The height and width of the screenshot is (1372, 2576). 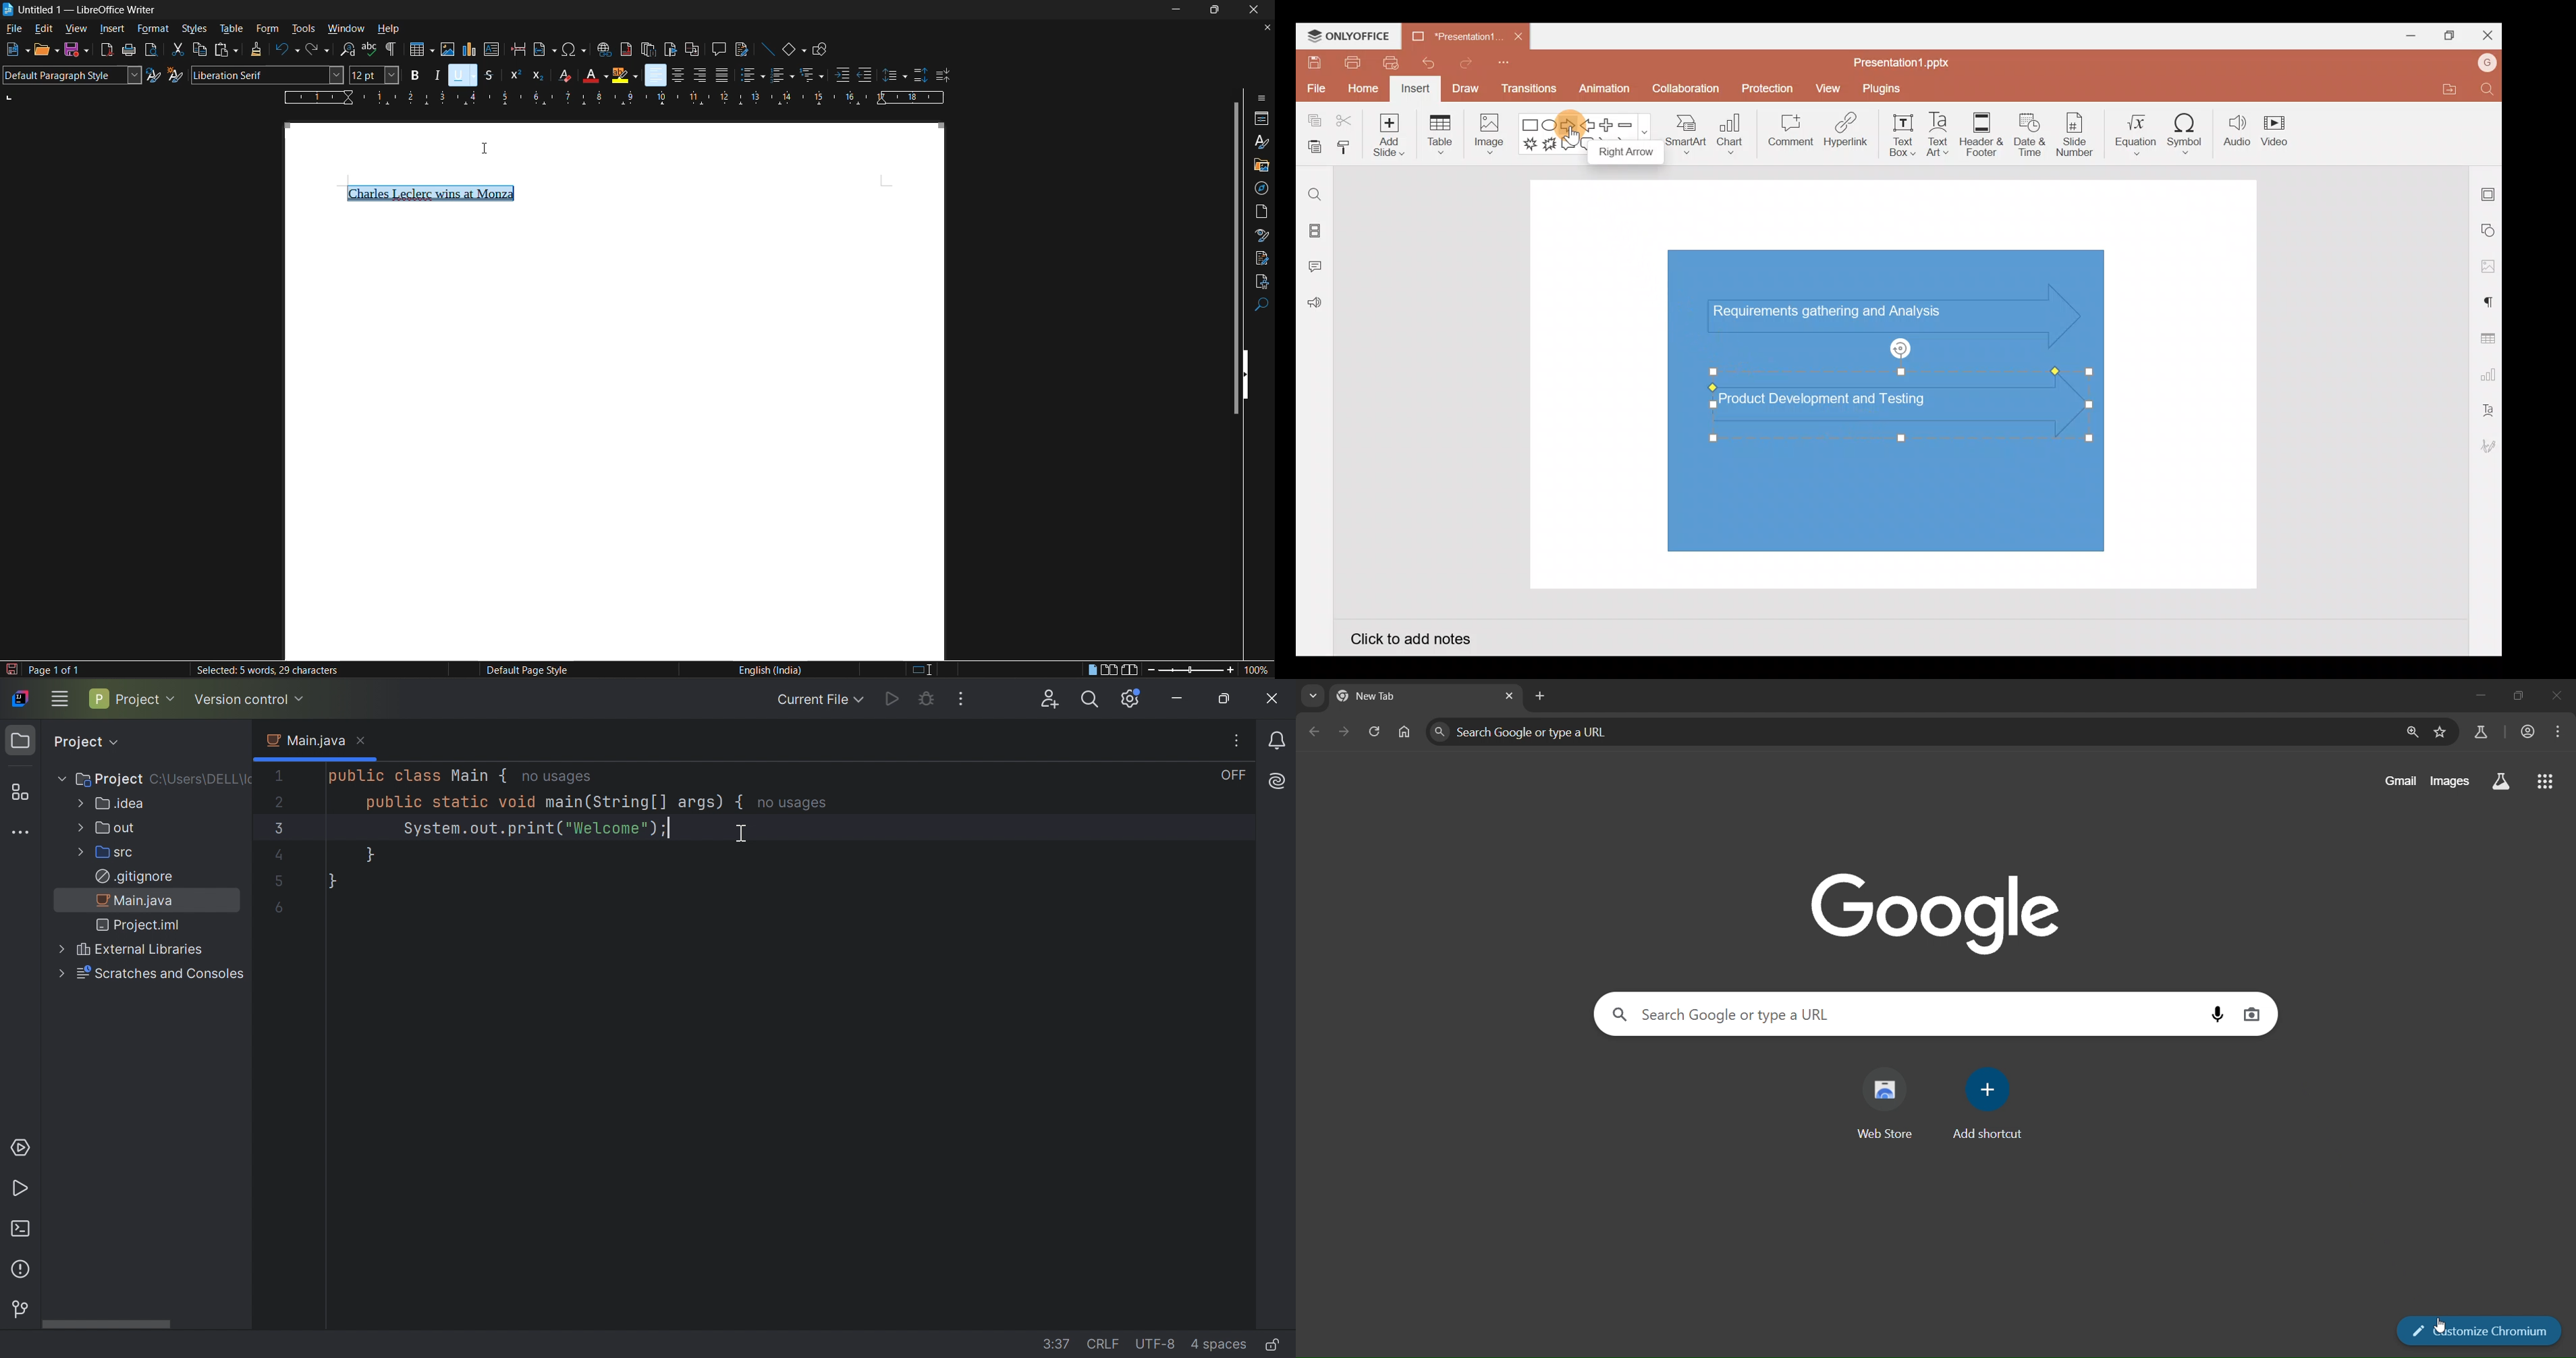 I want to click on Minimise, so click(x=2406, y=33).